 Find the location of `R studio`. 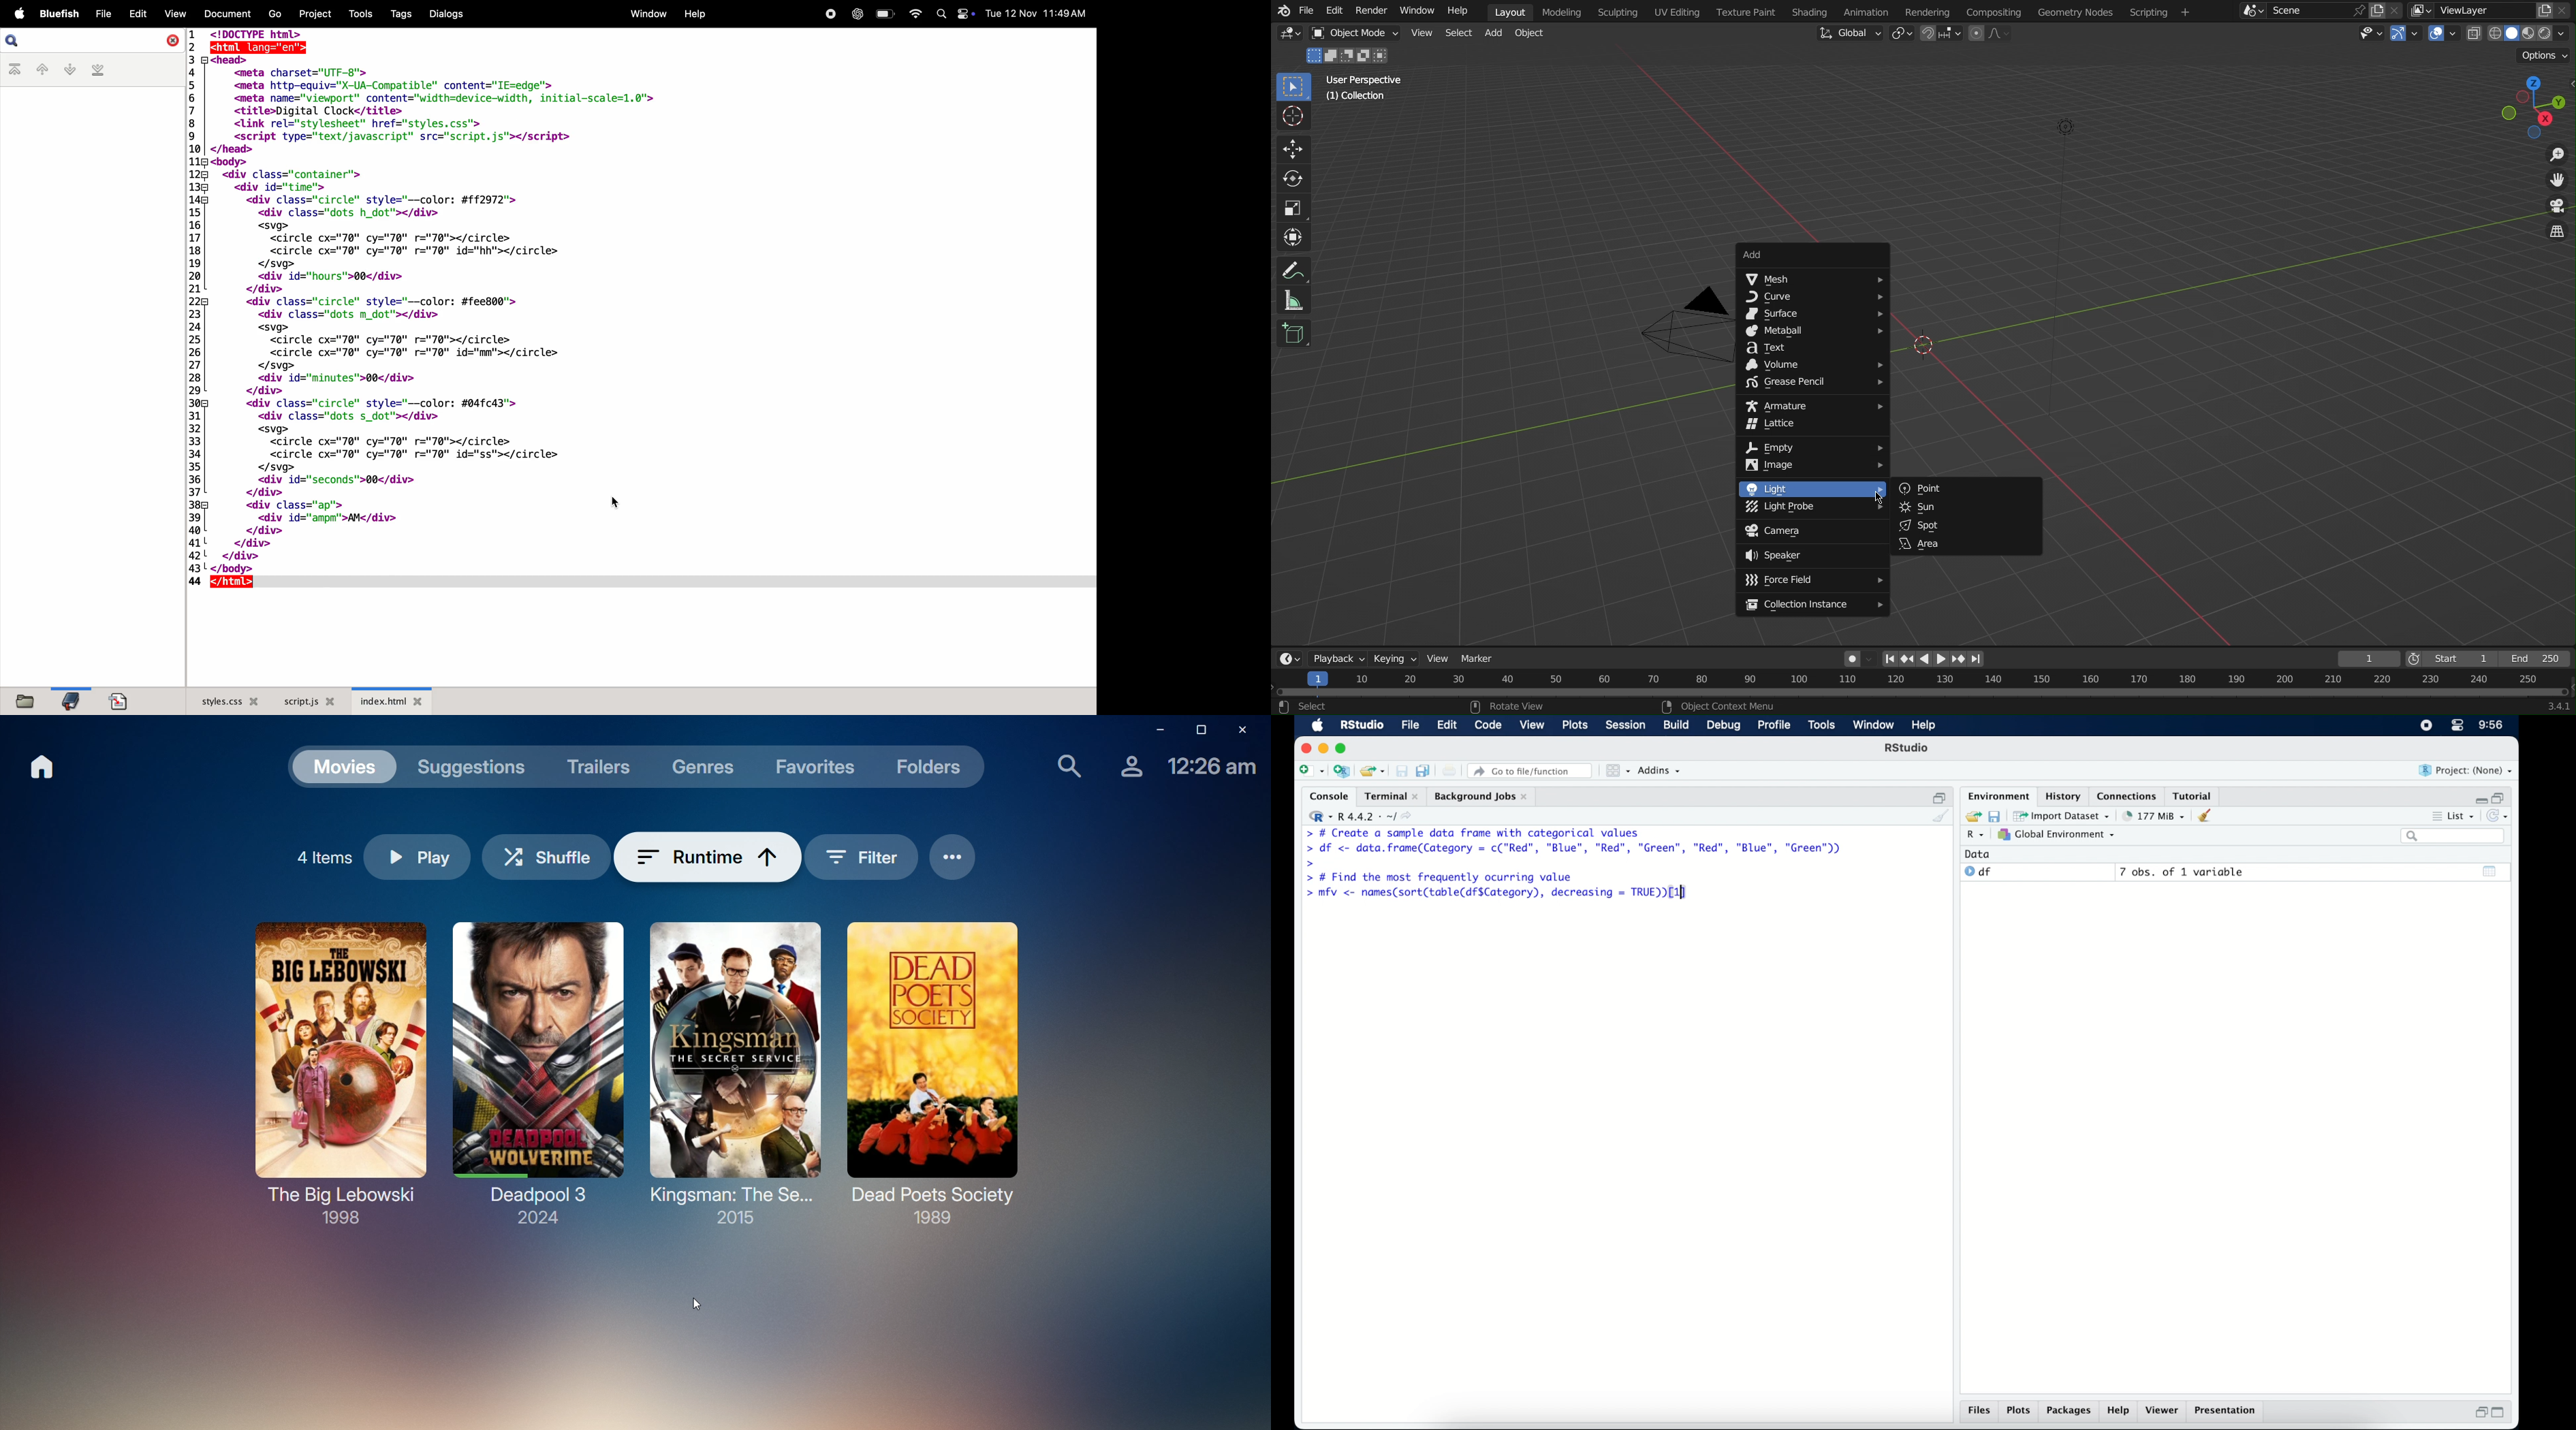

R studio is located at coordinates (1362, 726).